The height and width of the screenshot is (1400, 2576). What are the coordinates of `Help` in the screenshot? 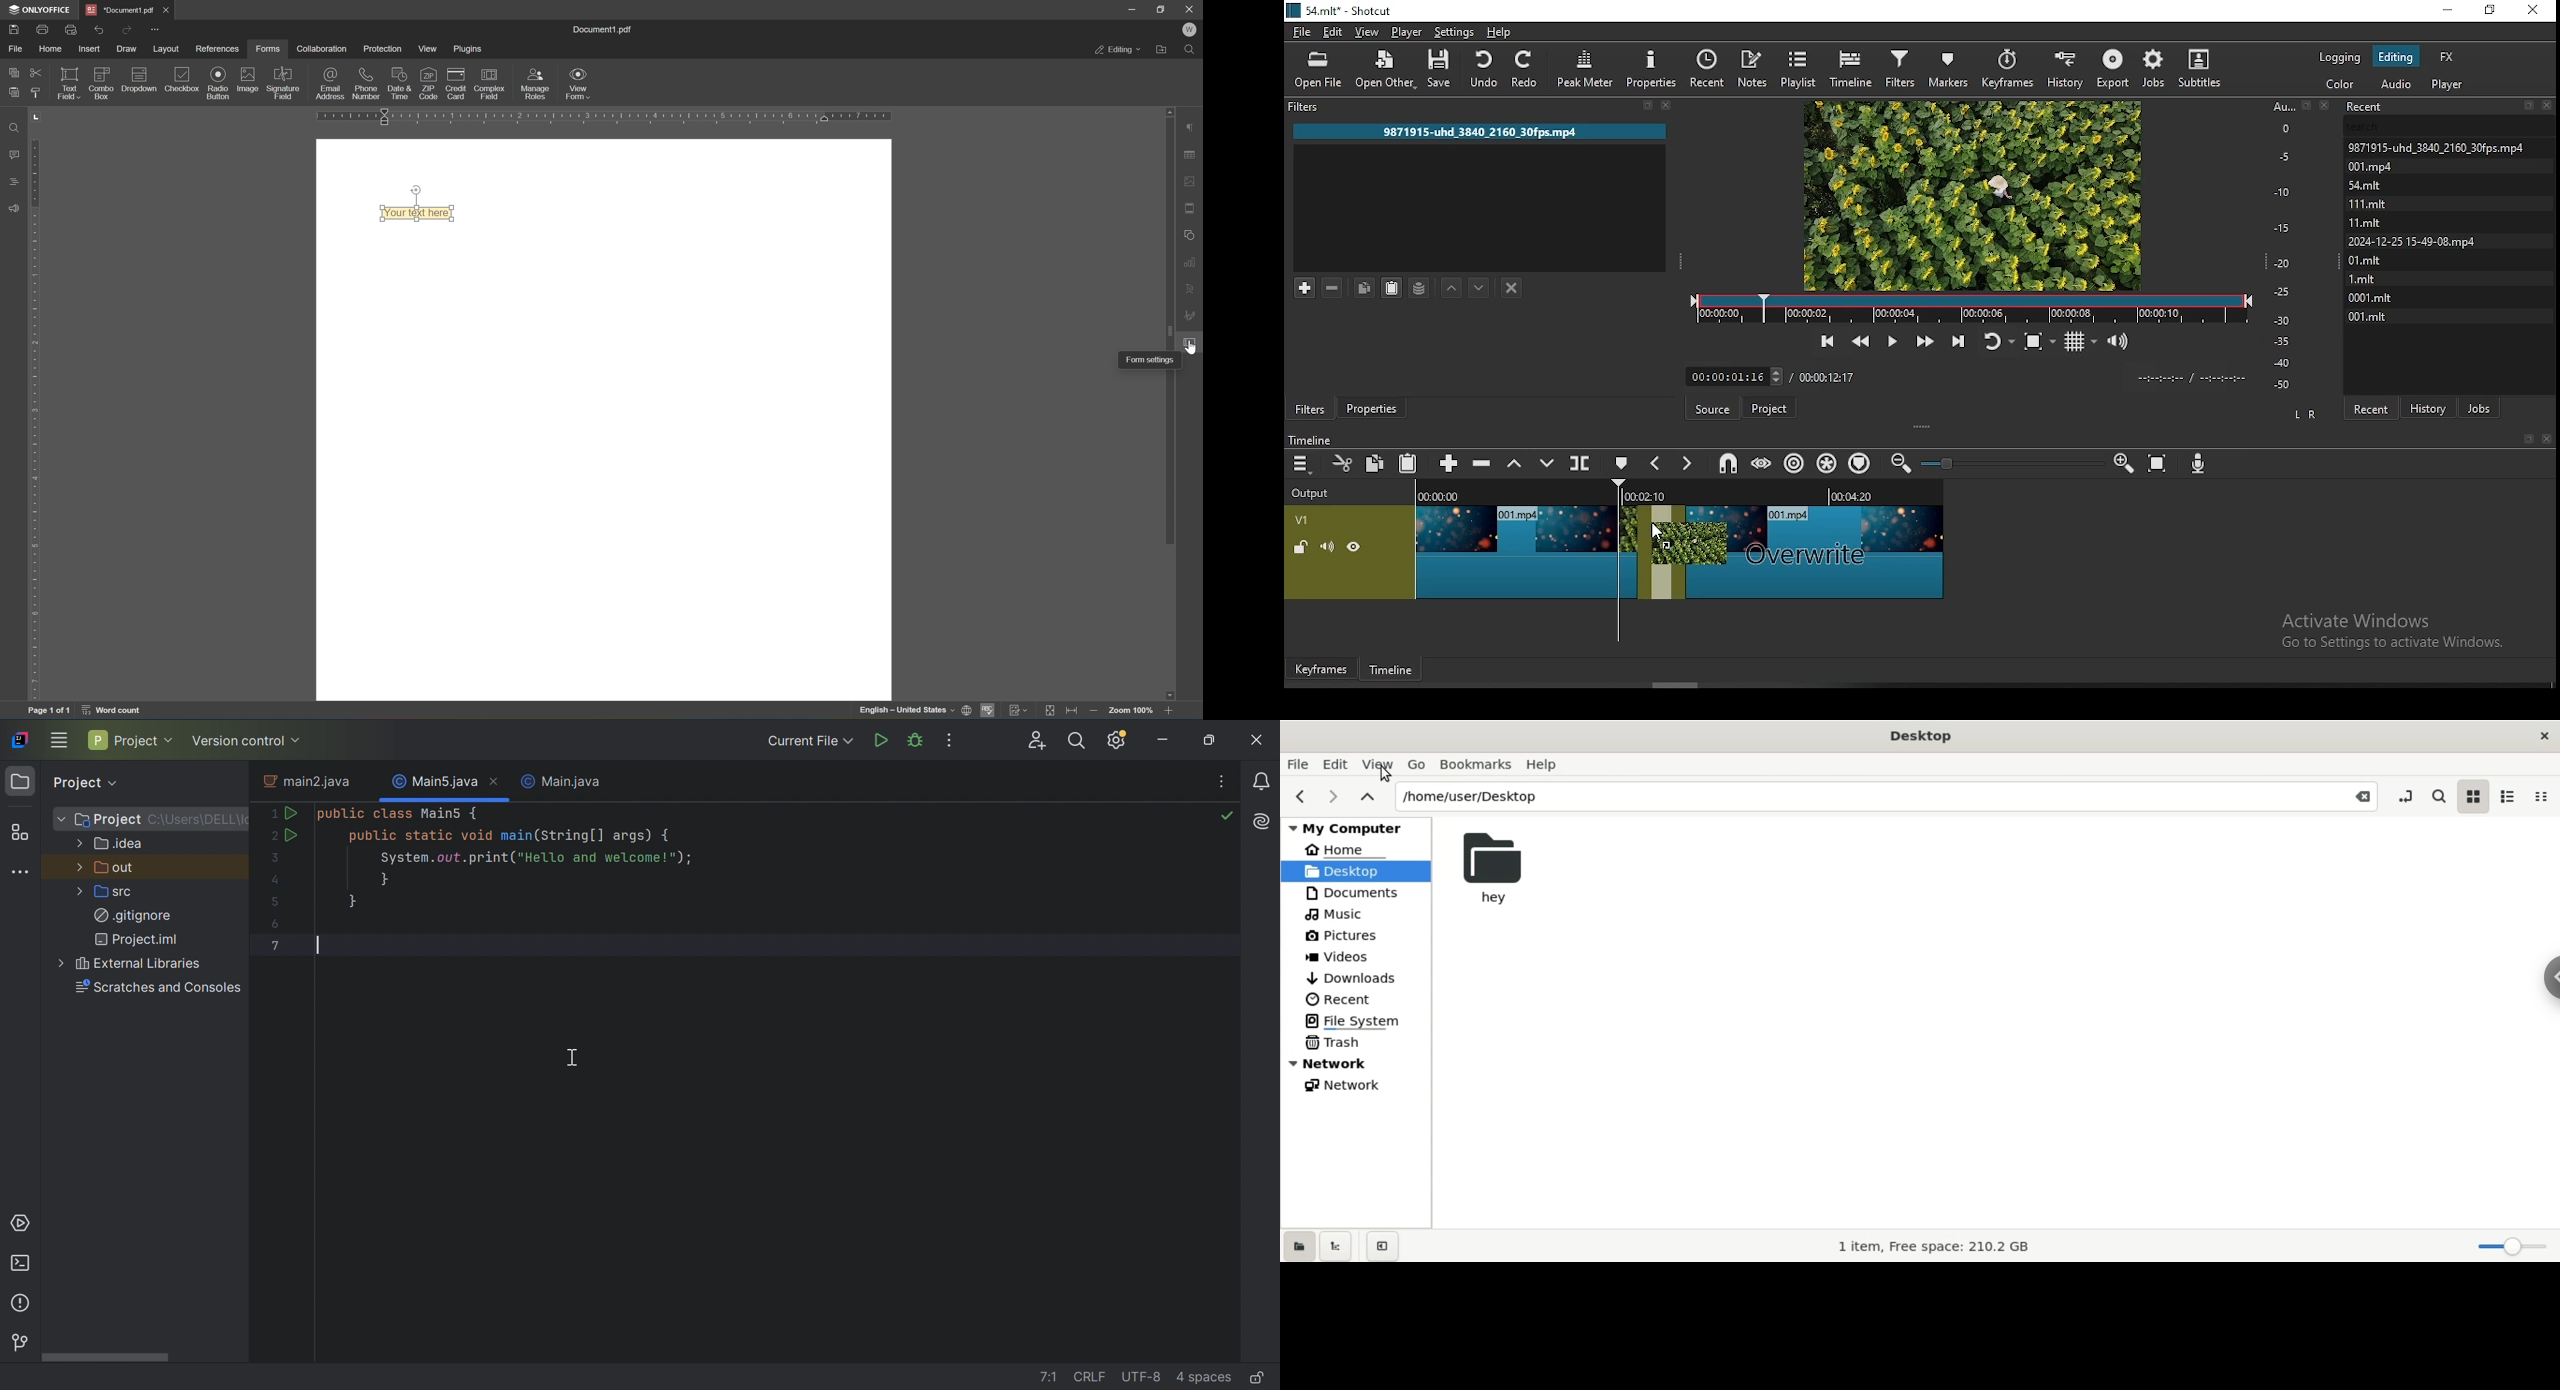 It's located at (1555, 765).